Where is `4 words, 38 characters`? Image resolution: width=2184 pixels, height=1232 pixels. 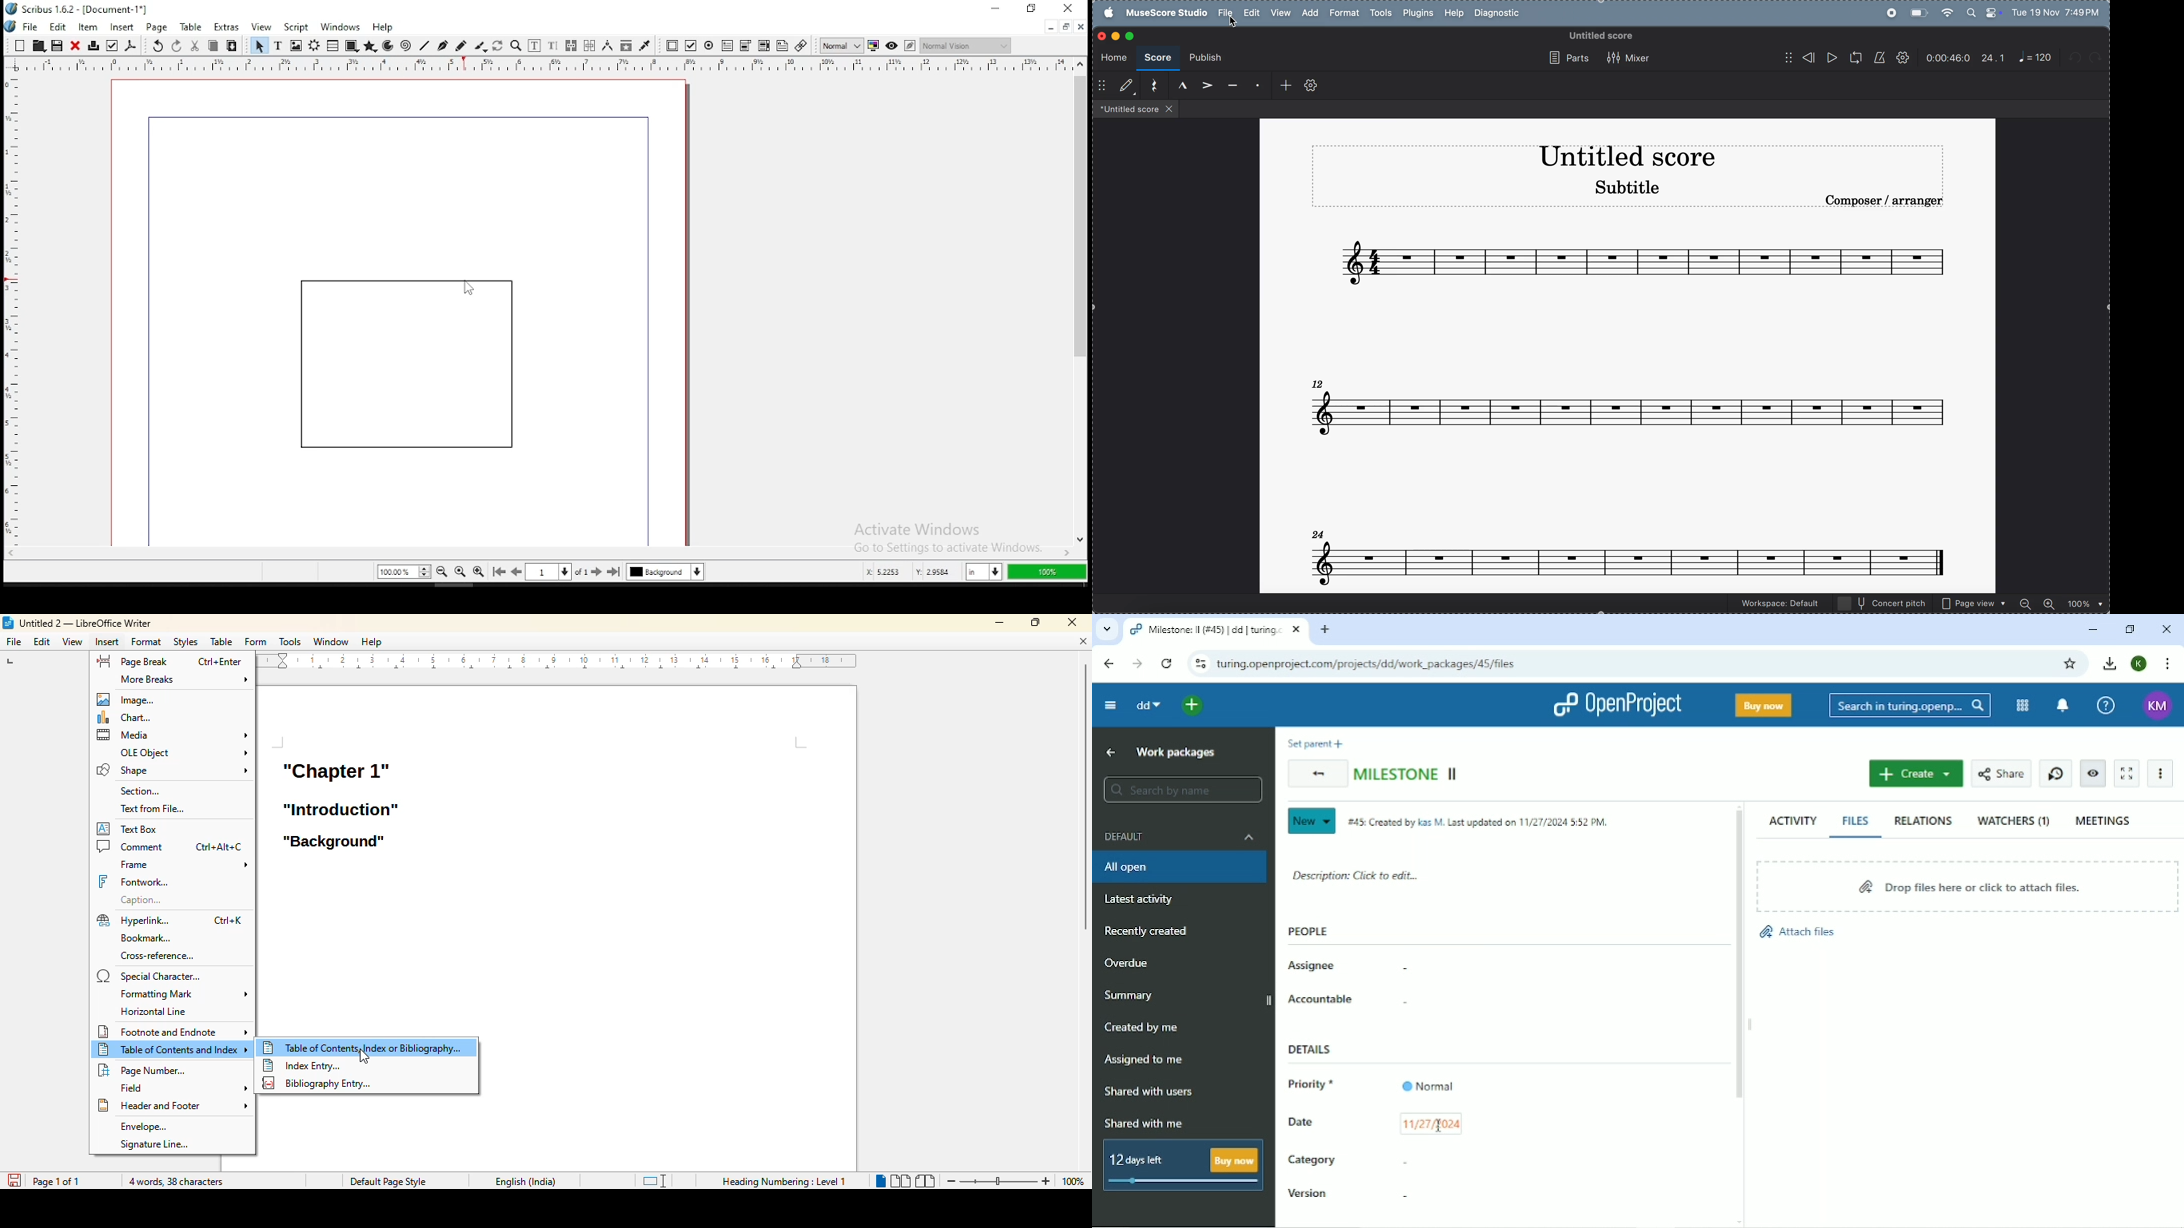 4 words, 38 characters is located at coordinates (176, 1182).